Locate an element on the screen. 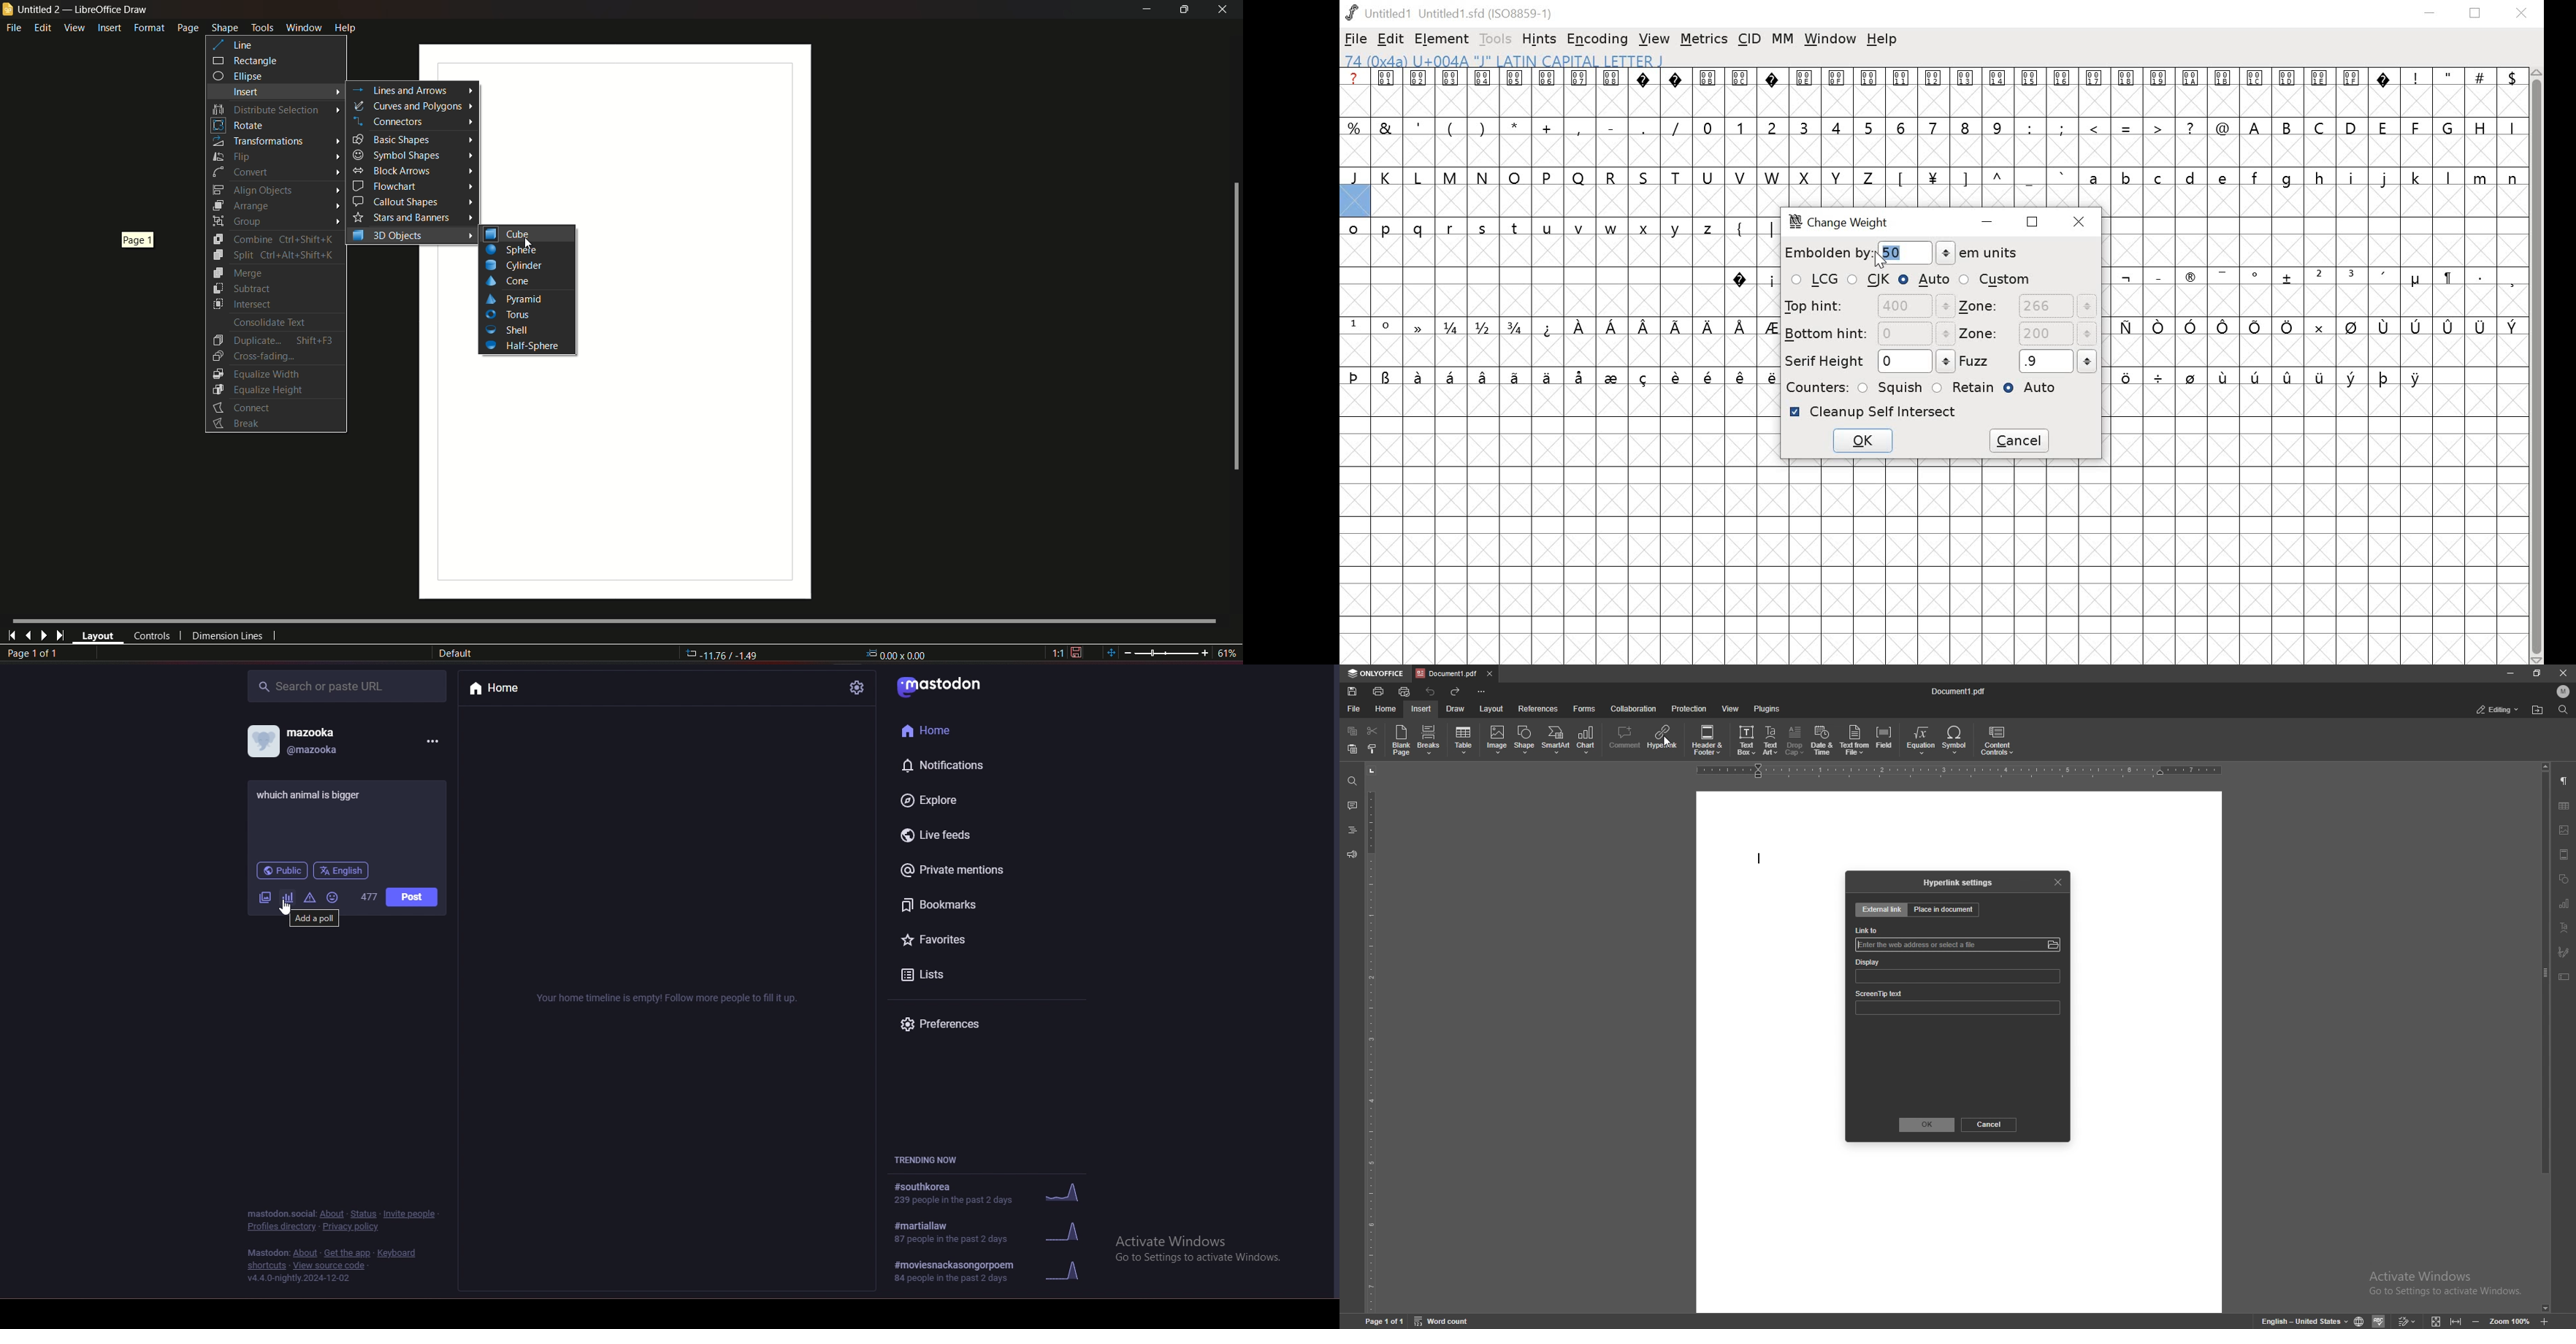 The height and width of the screenshot is (1344, 2576). RETAIN is located at coordinates (1963, 387).